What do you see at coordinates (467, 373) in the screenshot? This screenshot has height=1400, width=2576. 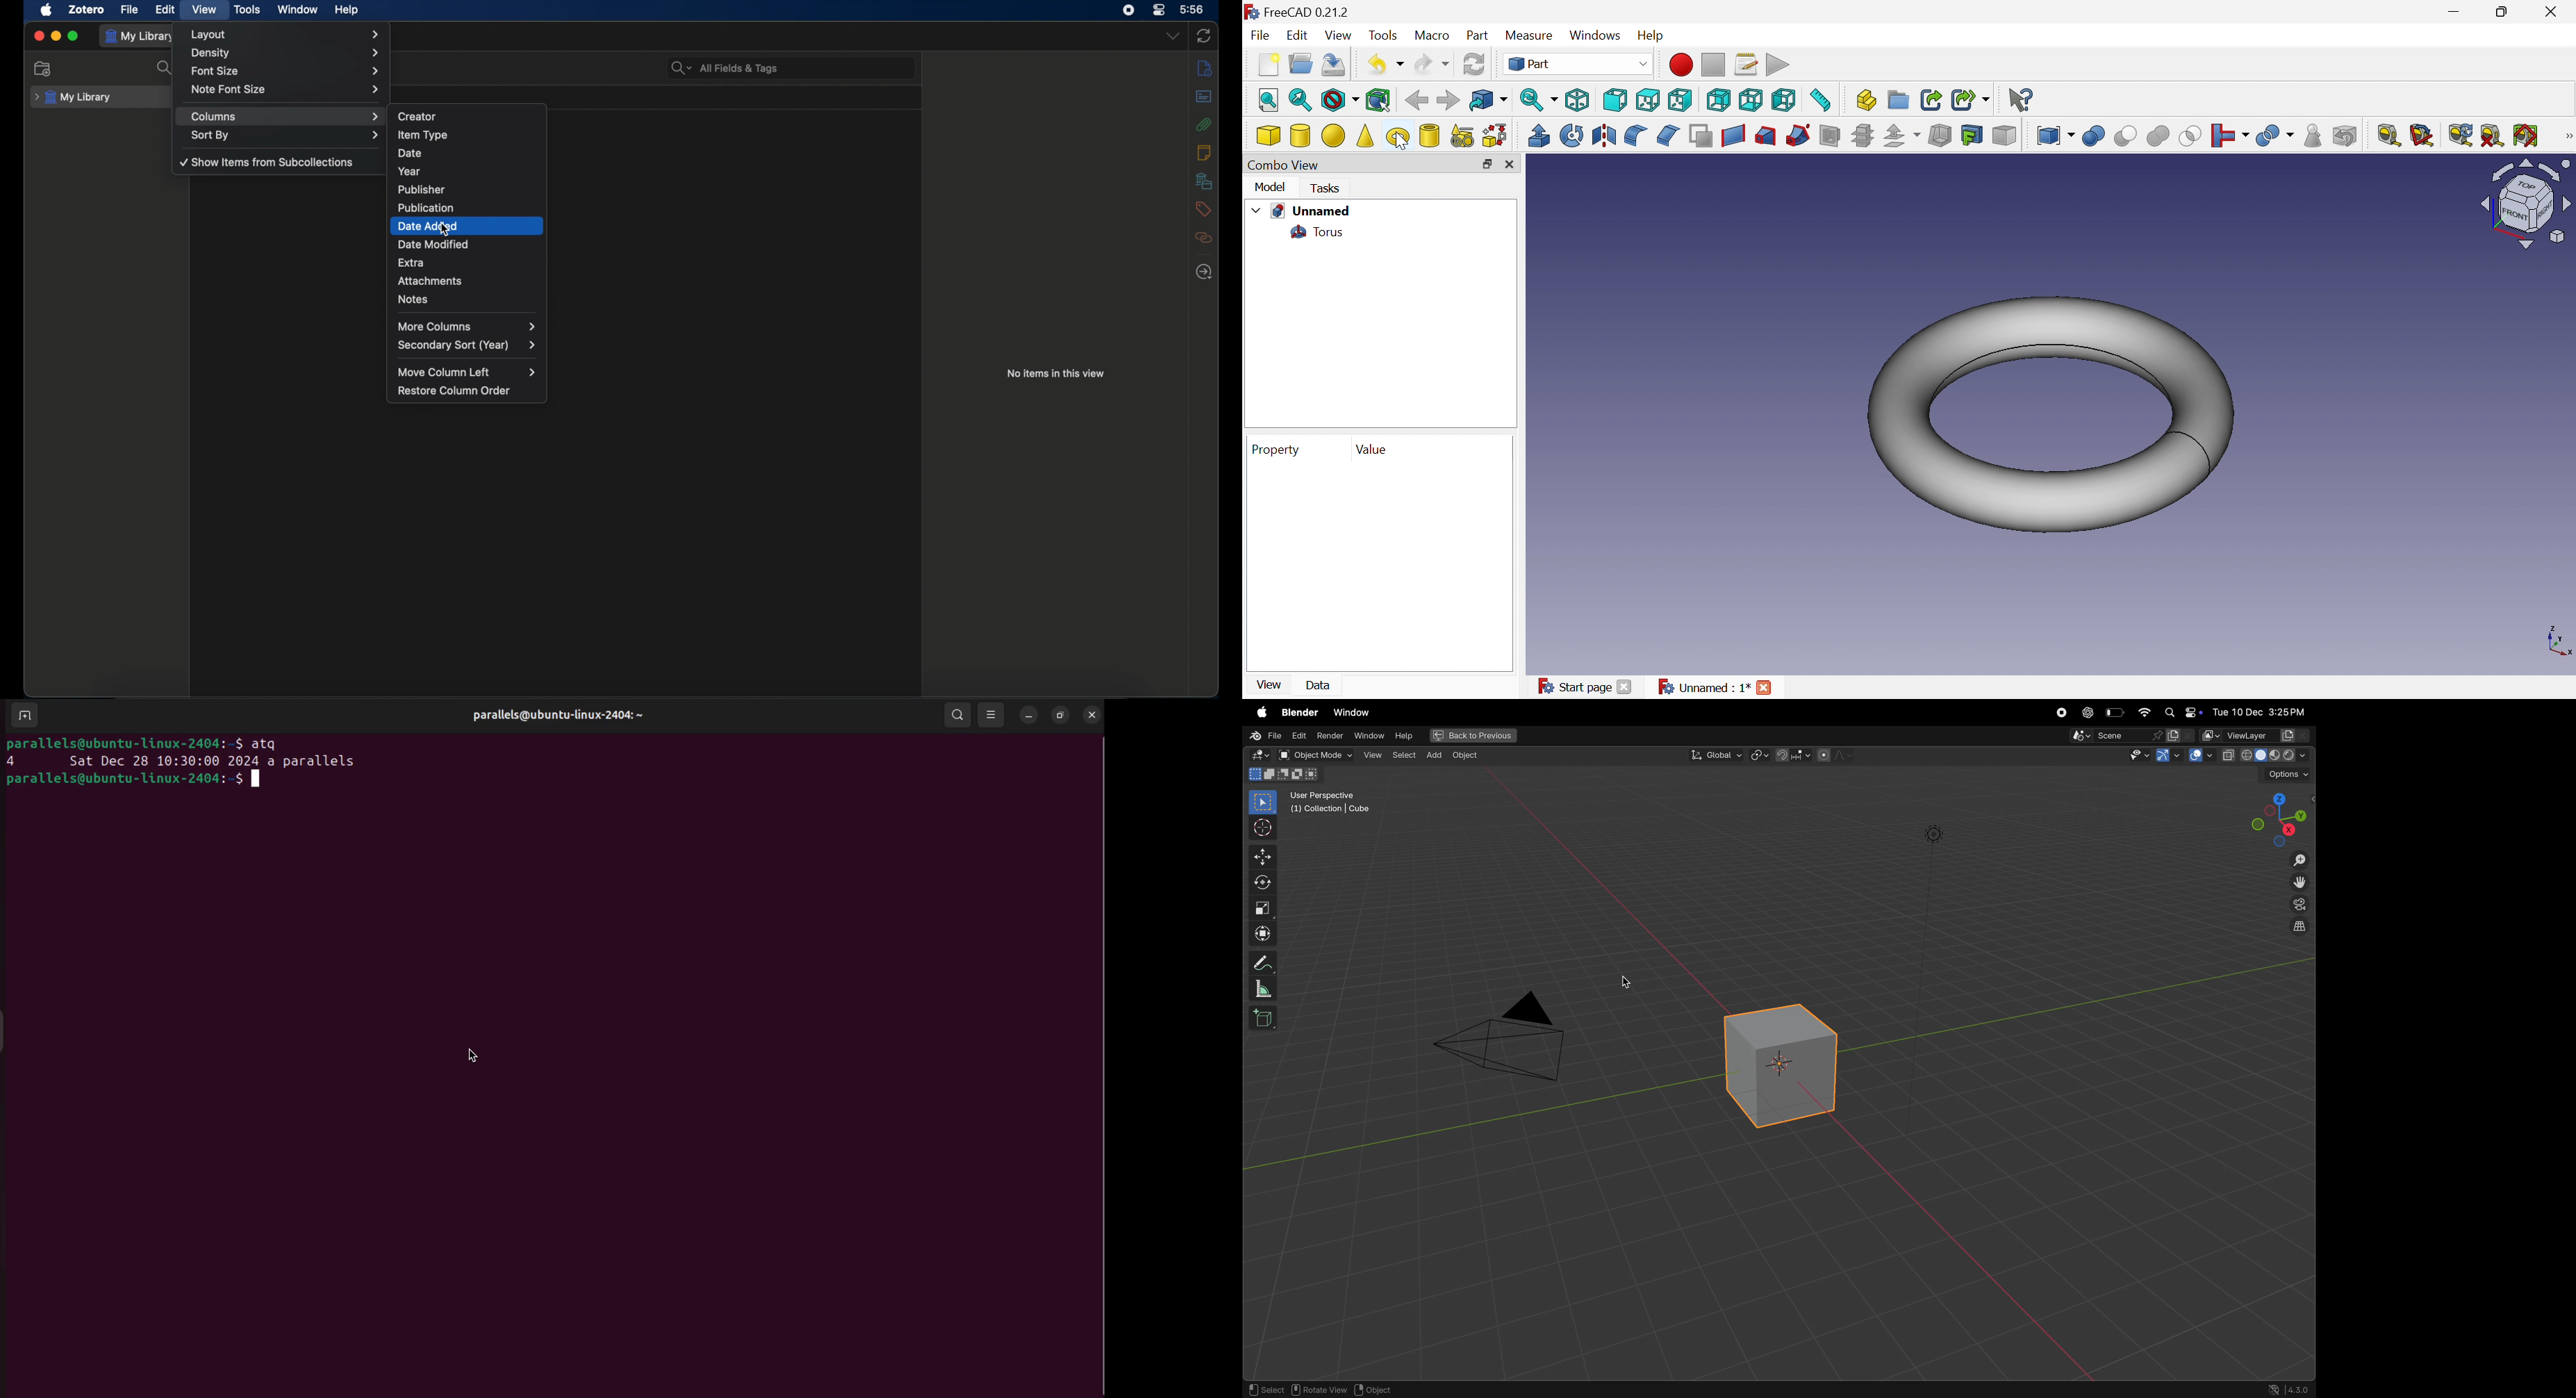 I see `move column left` at bounding box center [467, 373].